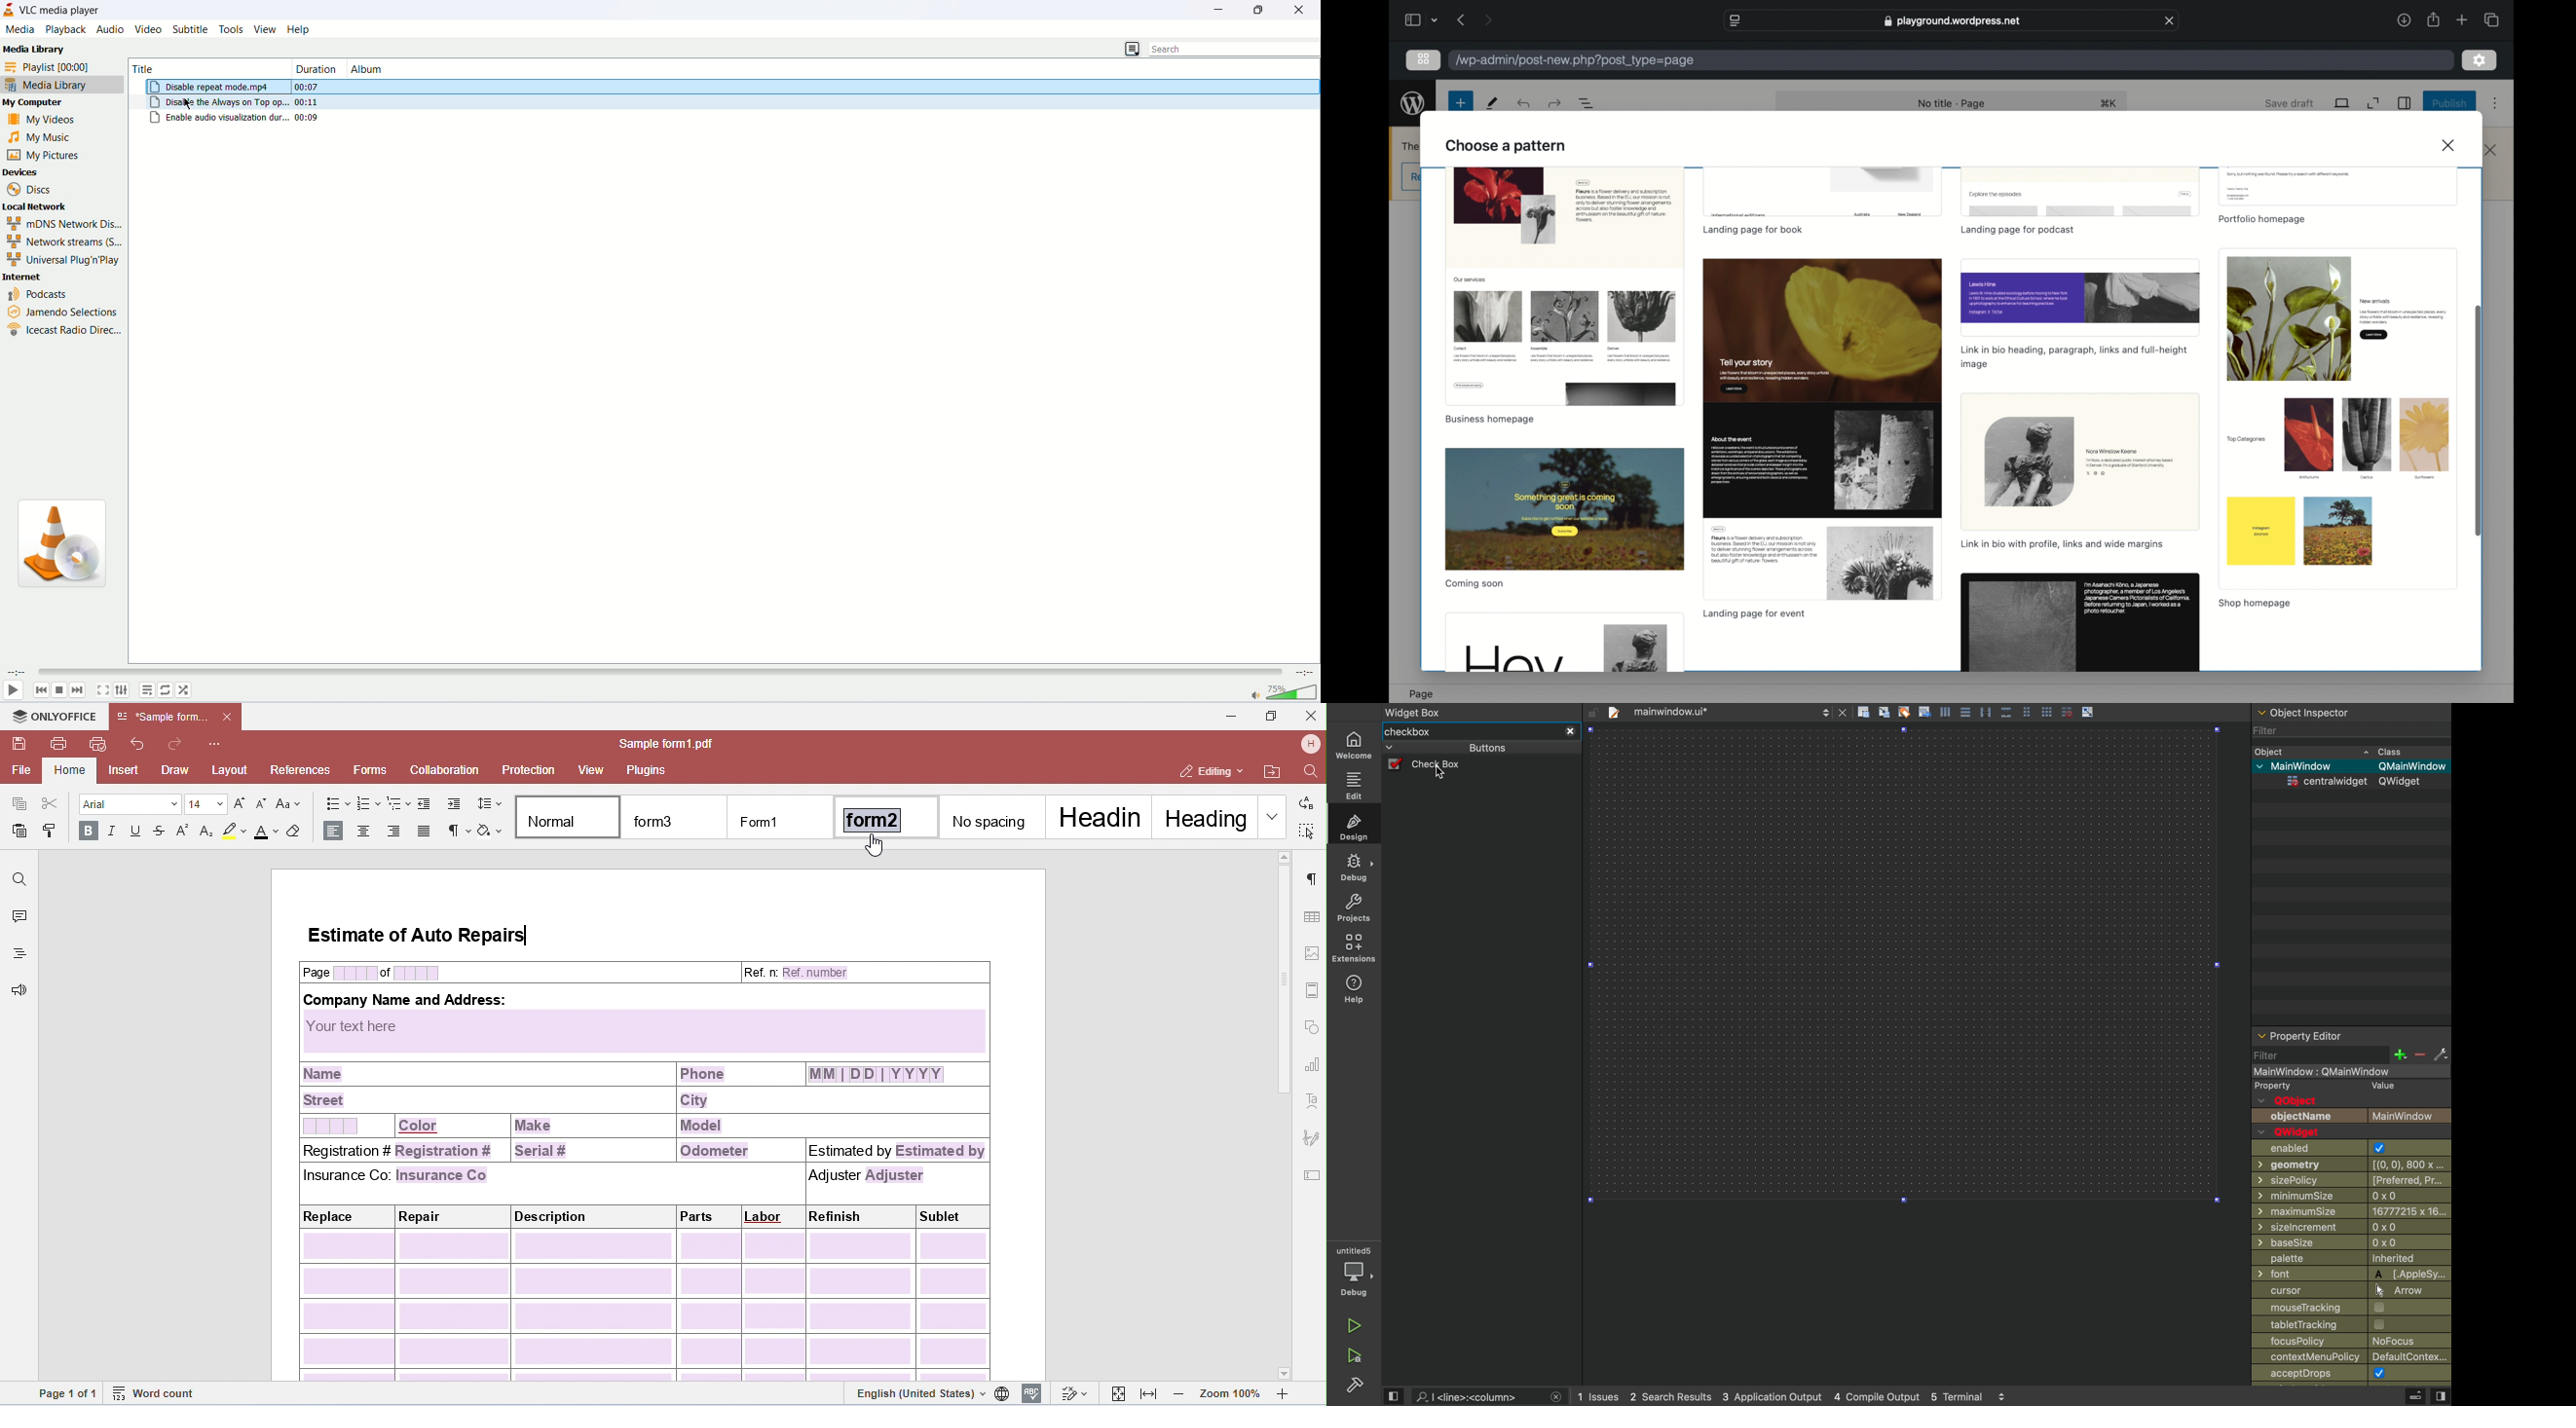 The width and height of the screenshot is (2576, 1428). Describe the element at coordinates (45, 104) in the screenshot. I see `my computer` at that location.